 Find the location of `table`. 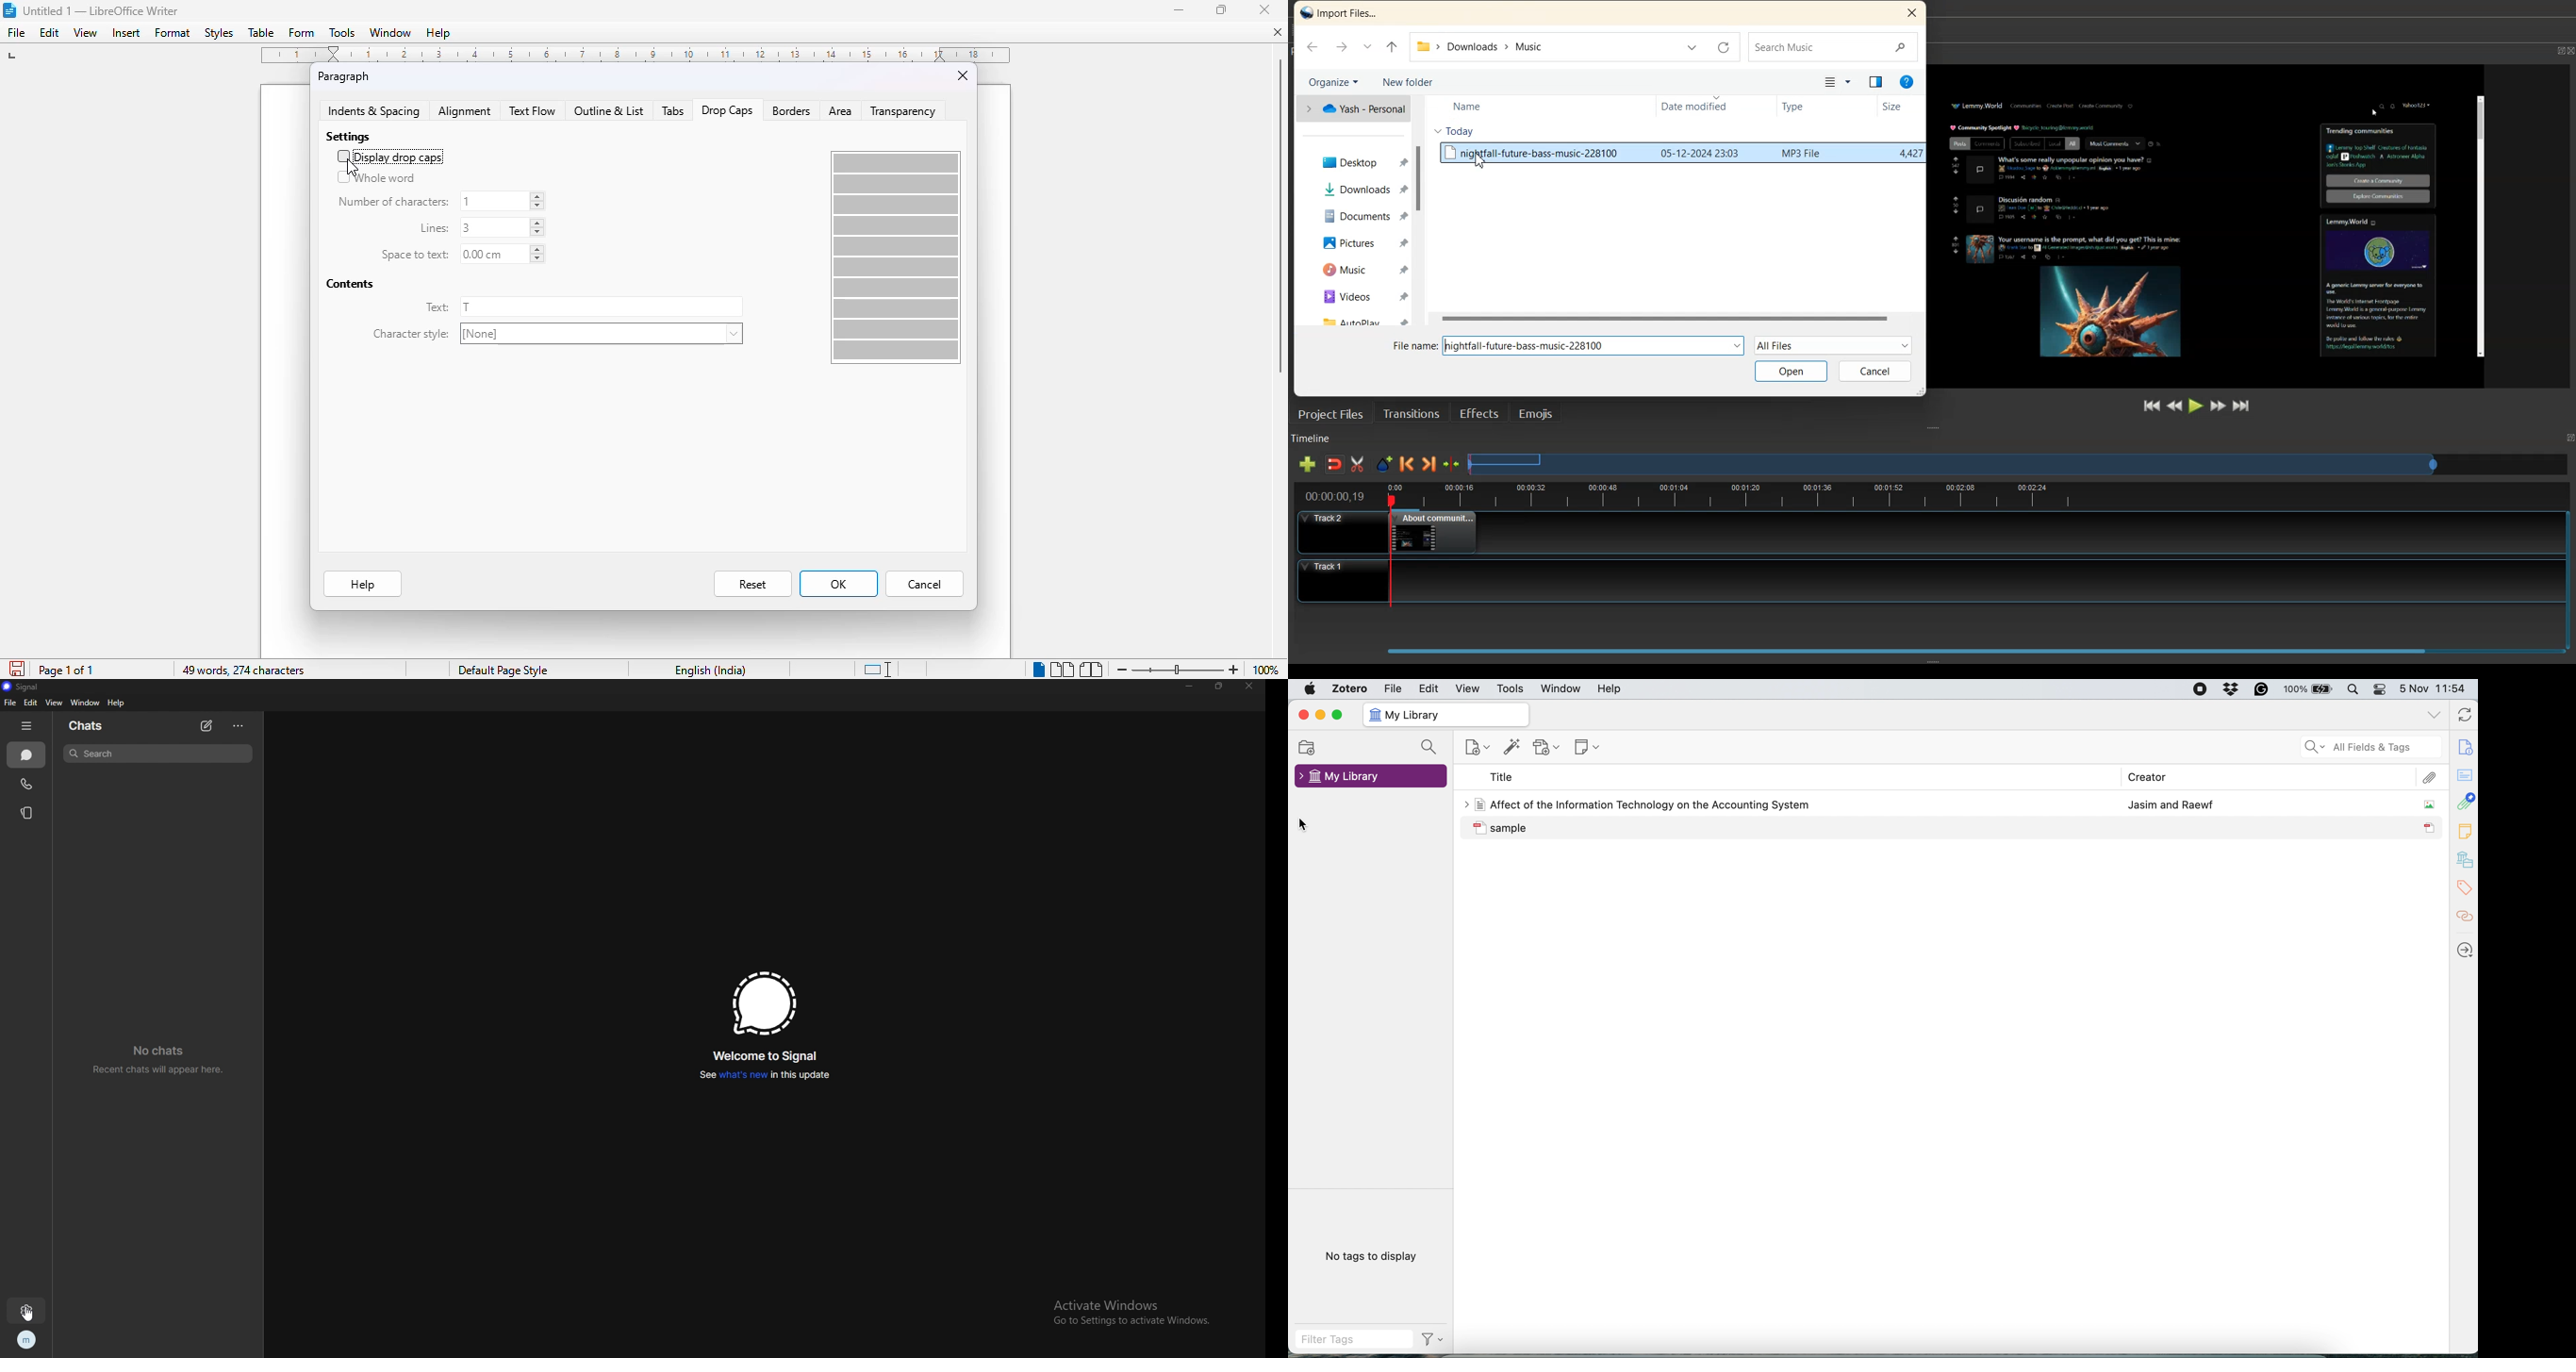

table is located at coordinates (261, 32).